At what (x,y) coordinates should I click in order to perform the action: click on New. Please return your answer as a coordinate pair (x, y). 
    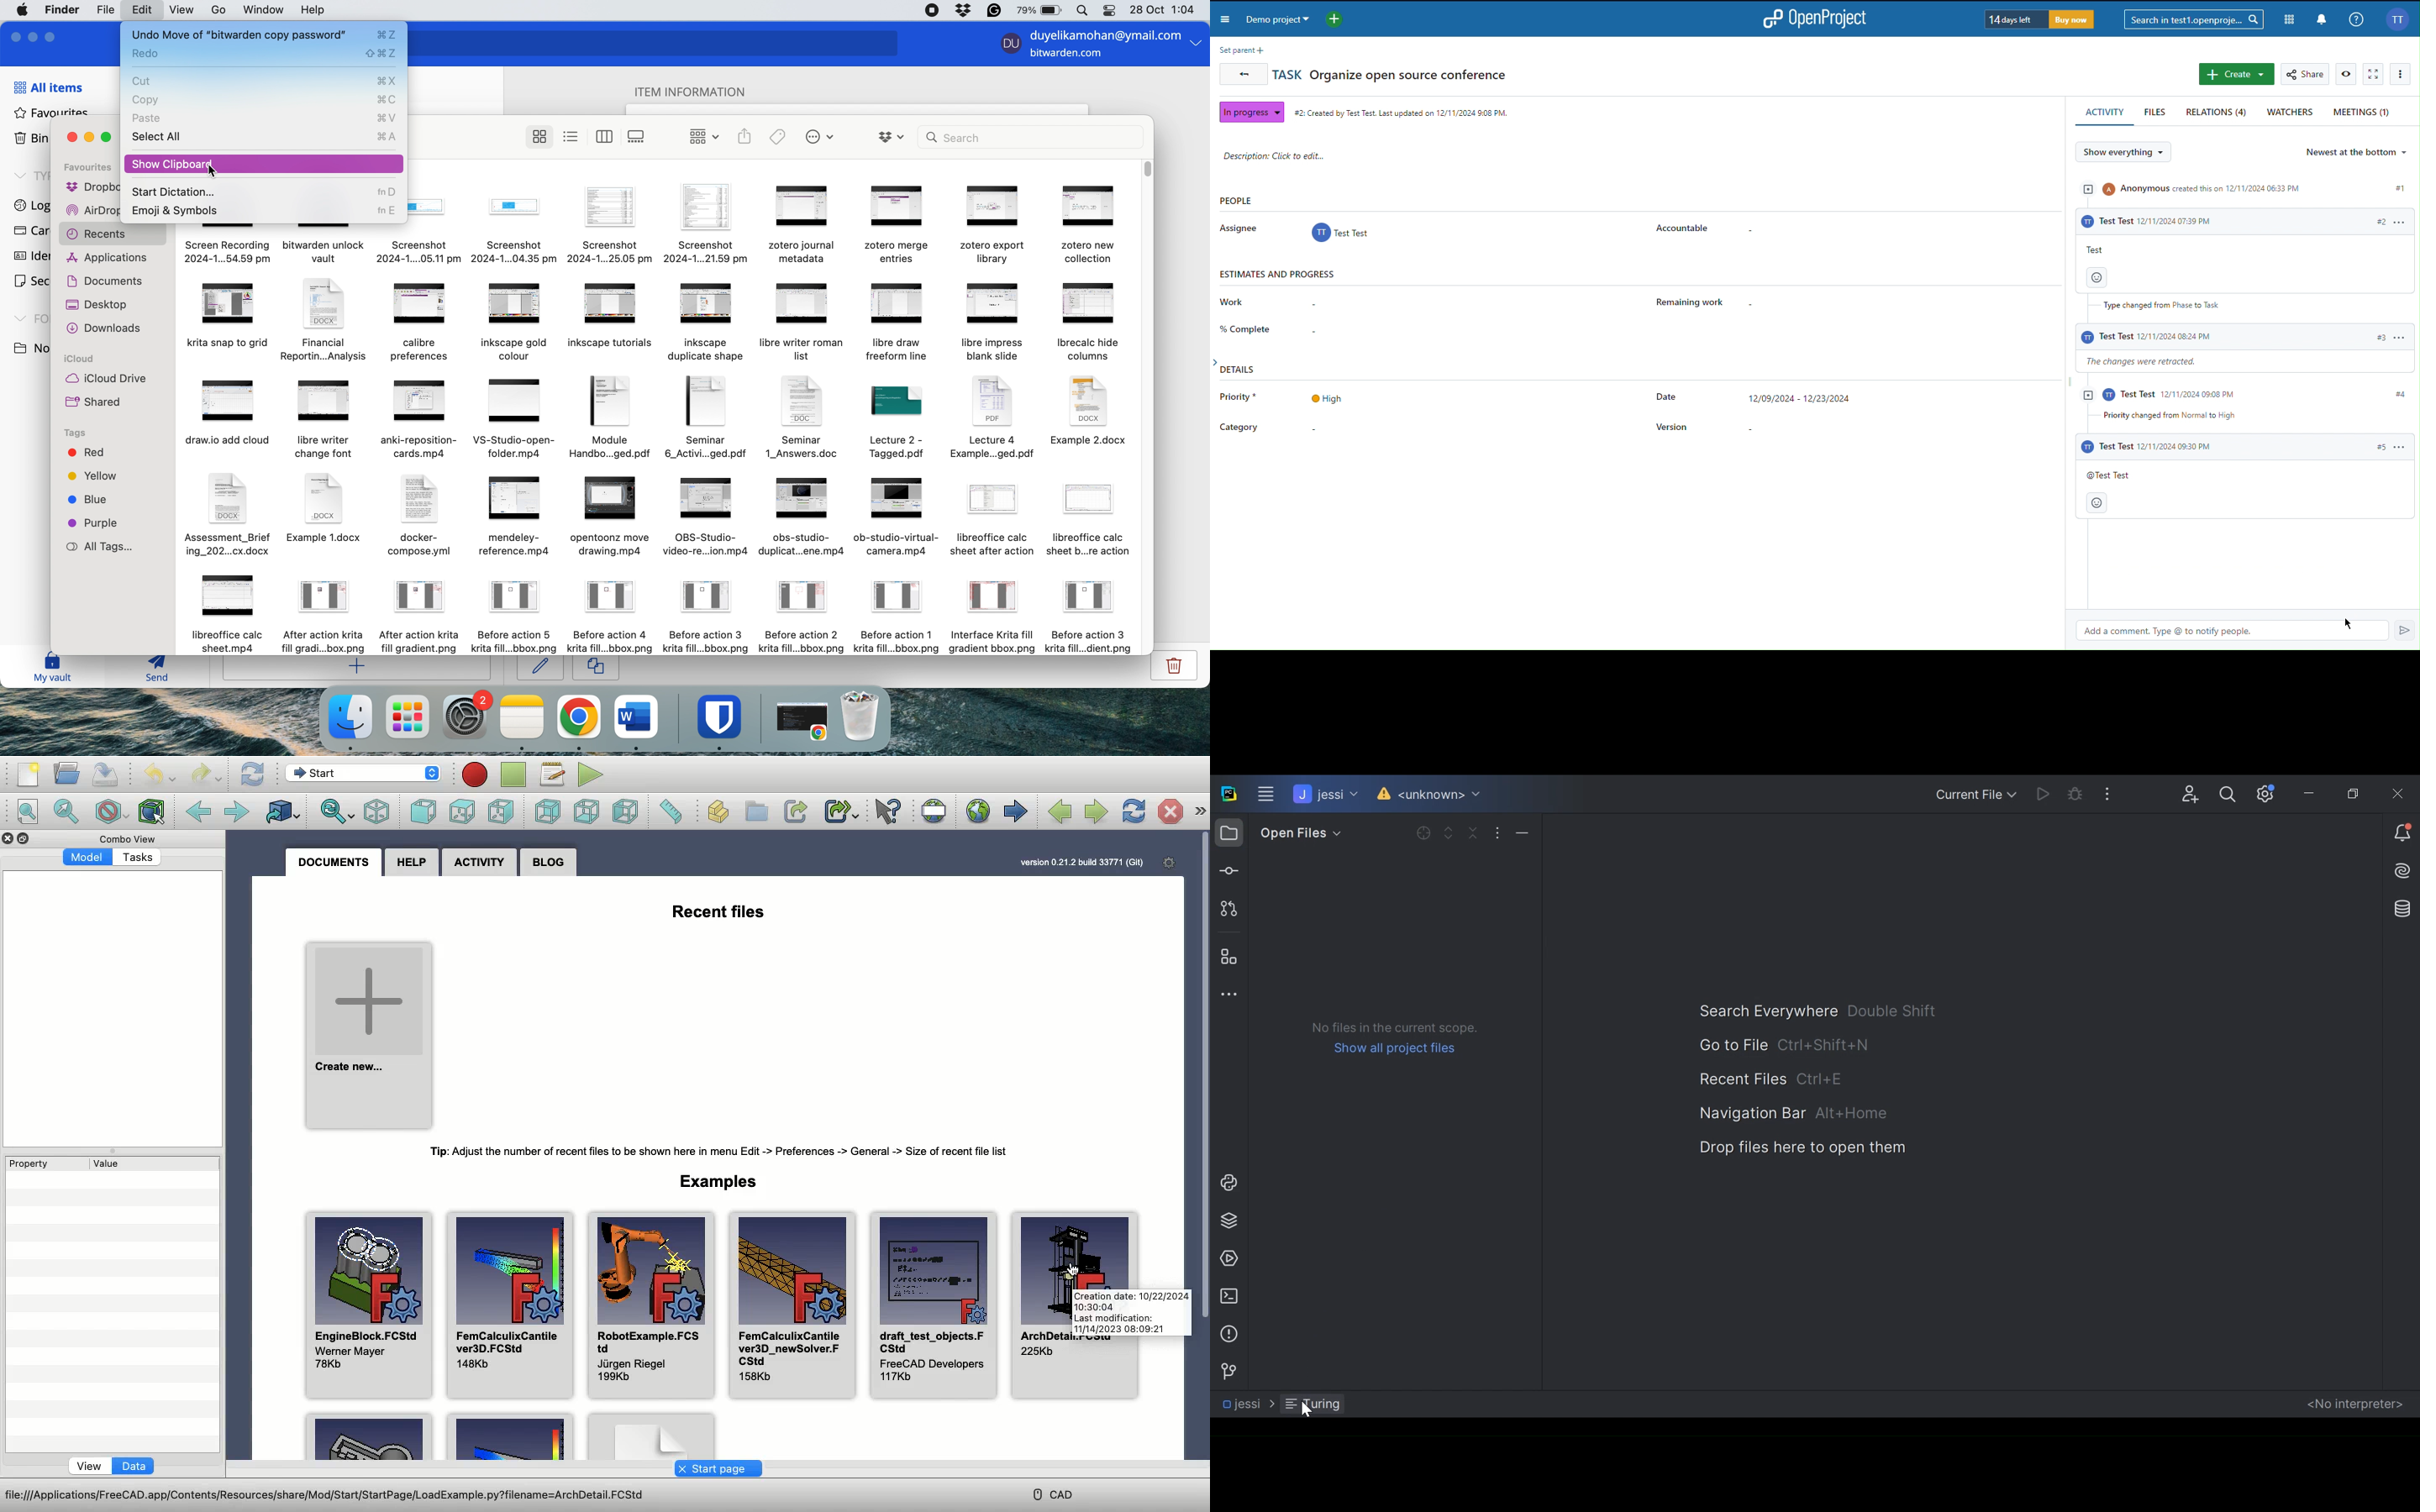
    Looking at the image, I should click on (29, 774).